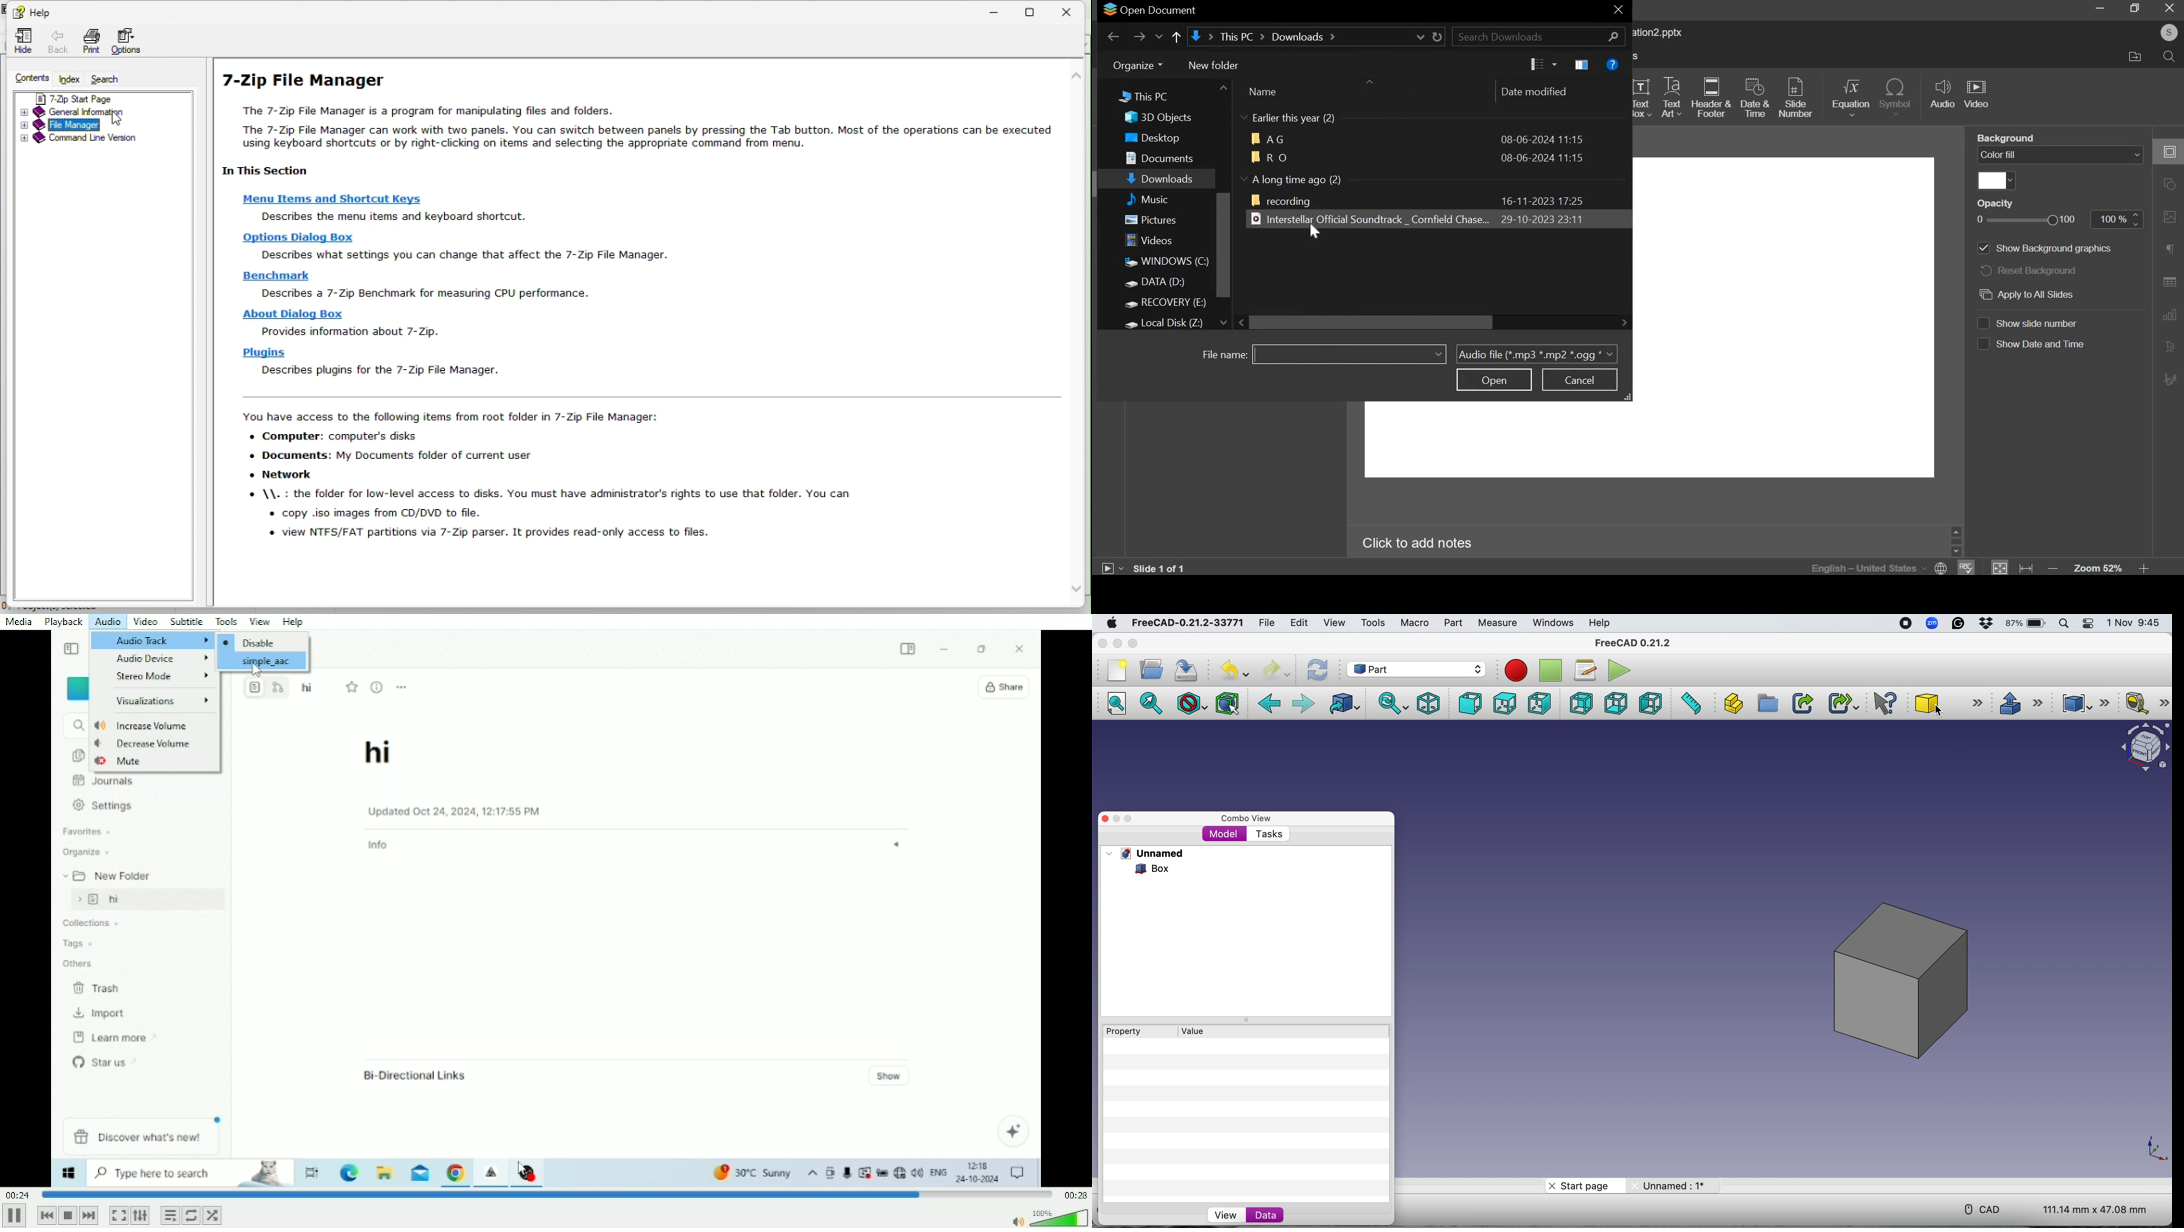 The image size is (2184, 1232). Describe the element at coordinates (1117, 643) in the screenshot. I see `minimise` at that location.